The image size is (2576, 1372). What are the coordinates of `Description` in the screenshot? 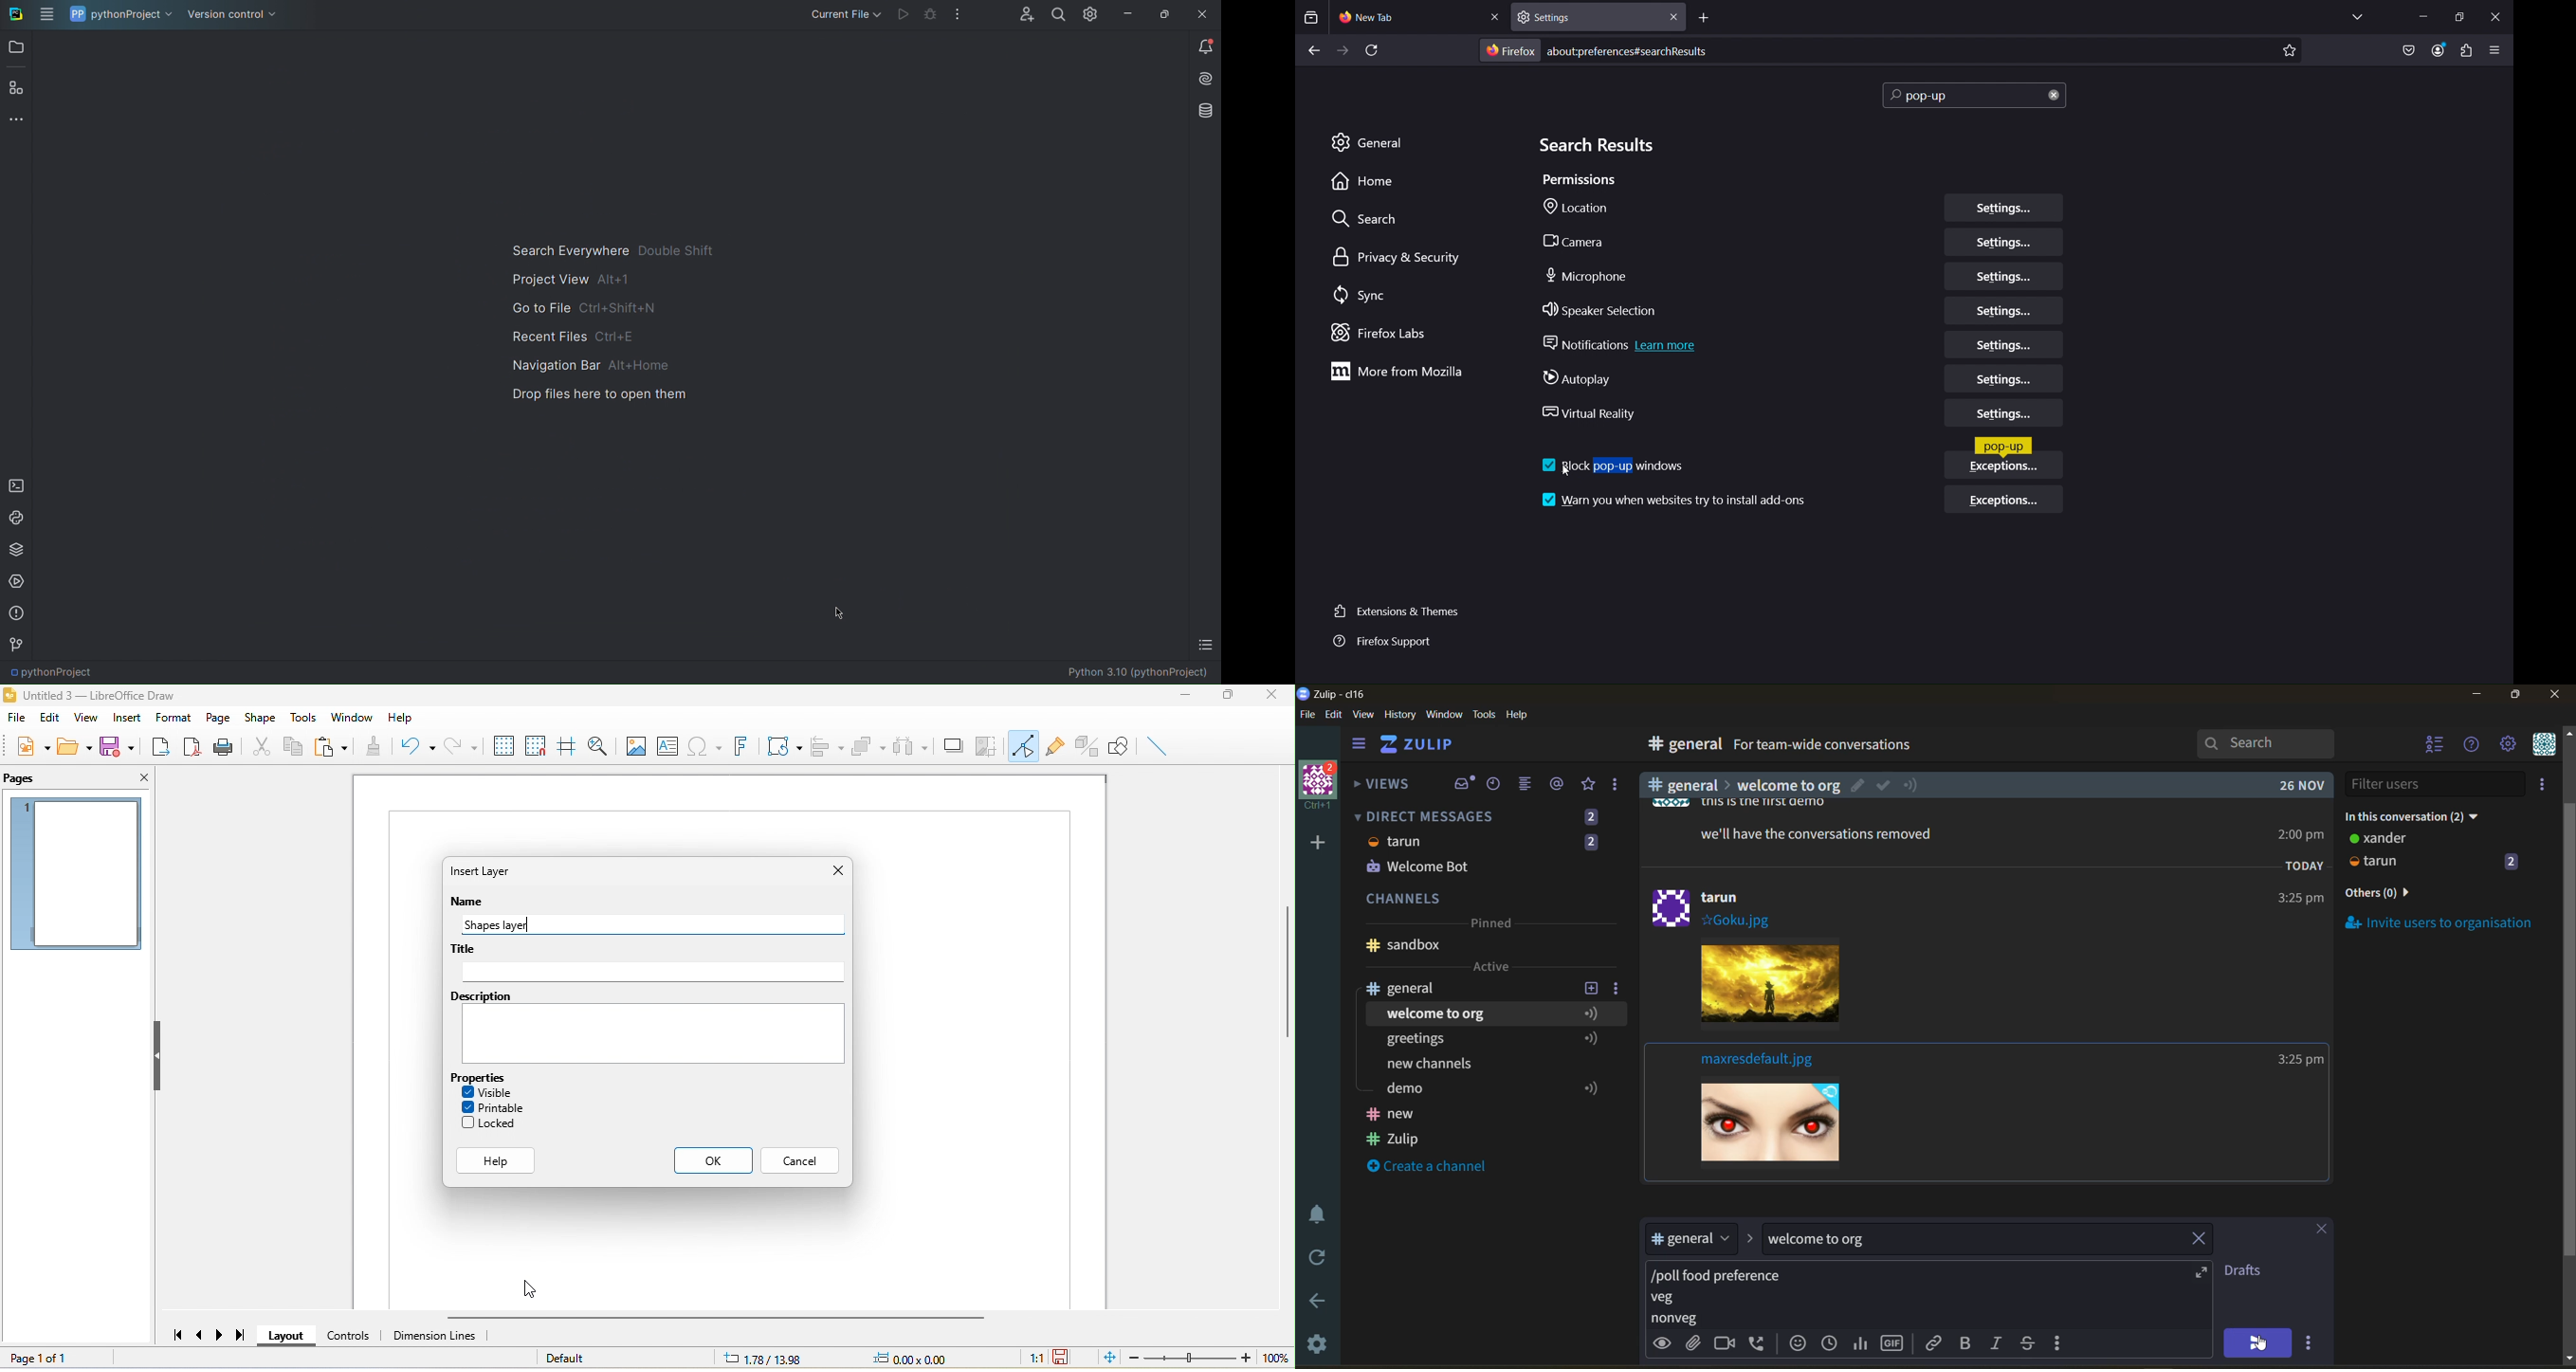 It's located at (480, 996).